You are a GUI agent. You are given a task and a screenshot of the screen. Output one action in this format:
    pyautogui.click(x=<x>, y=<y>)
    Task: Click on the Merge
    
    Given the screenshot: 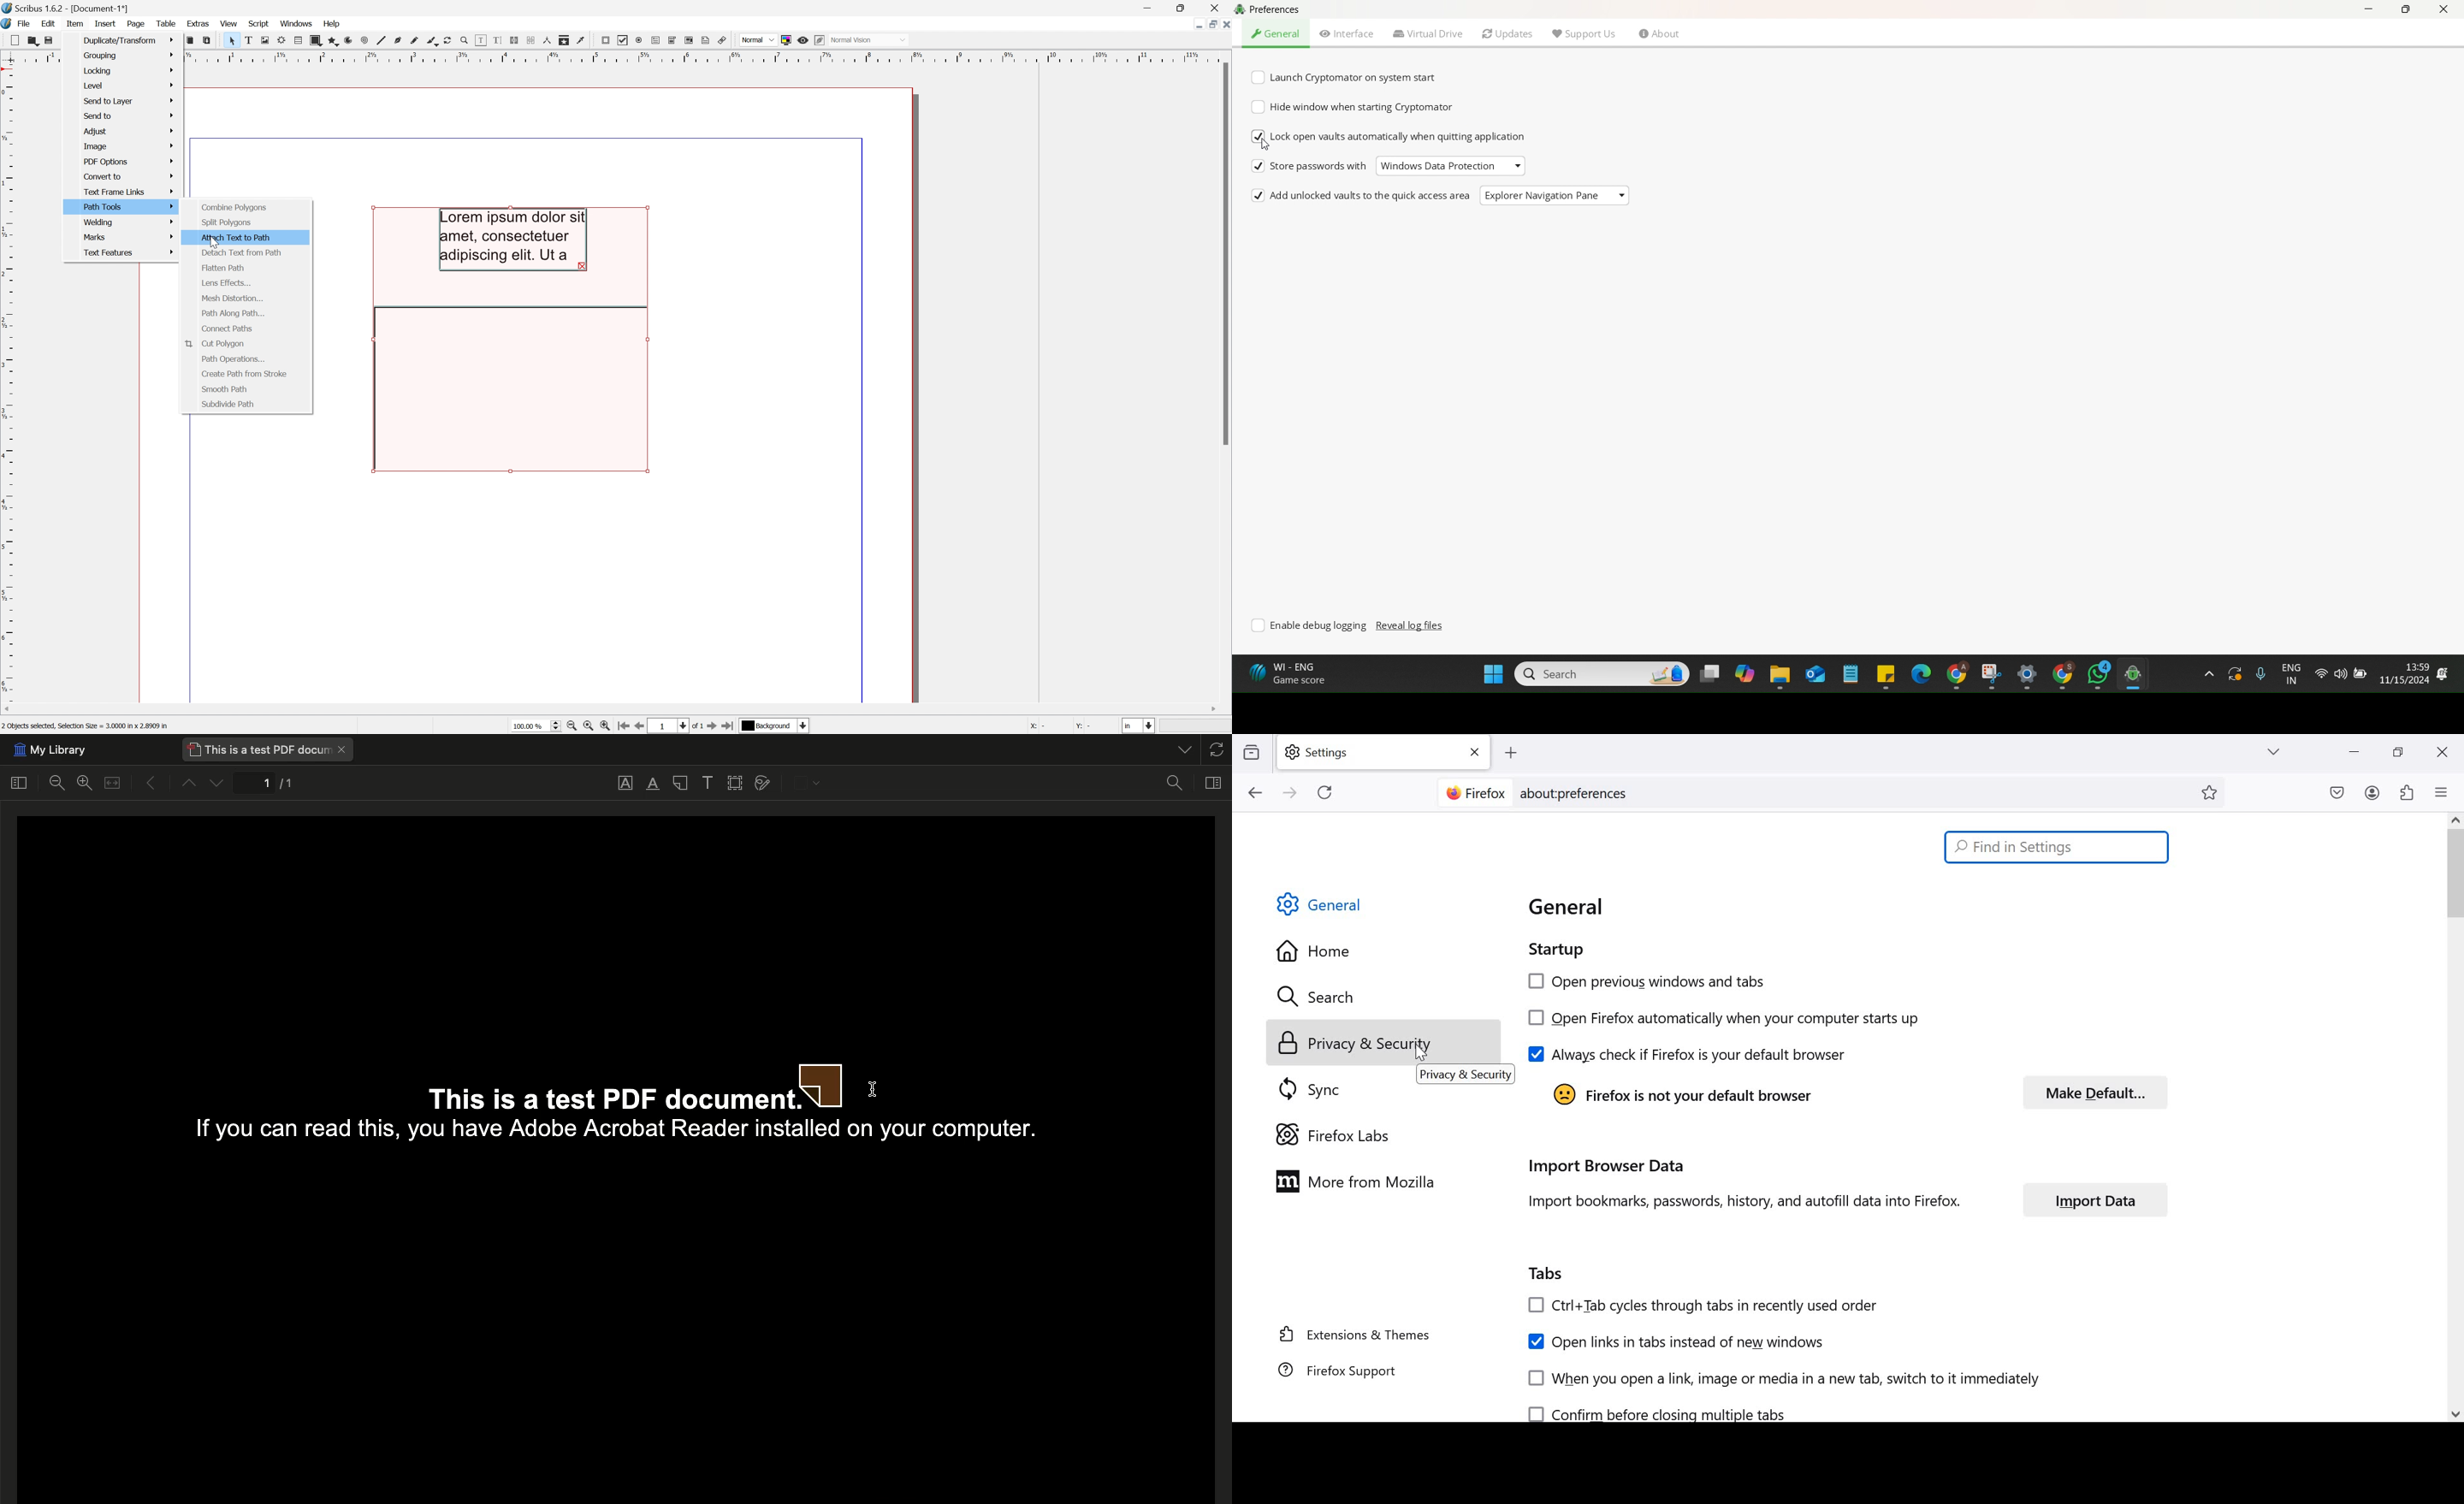 What is the action you would take?
    pyautogui.click(x=112, y=784)
    